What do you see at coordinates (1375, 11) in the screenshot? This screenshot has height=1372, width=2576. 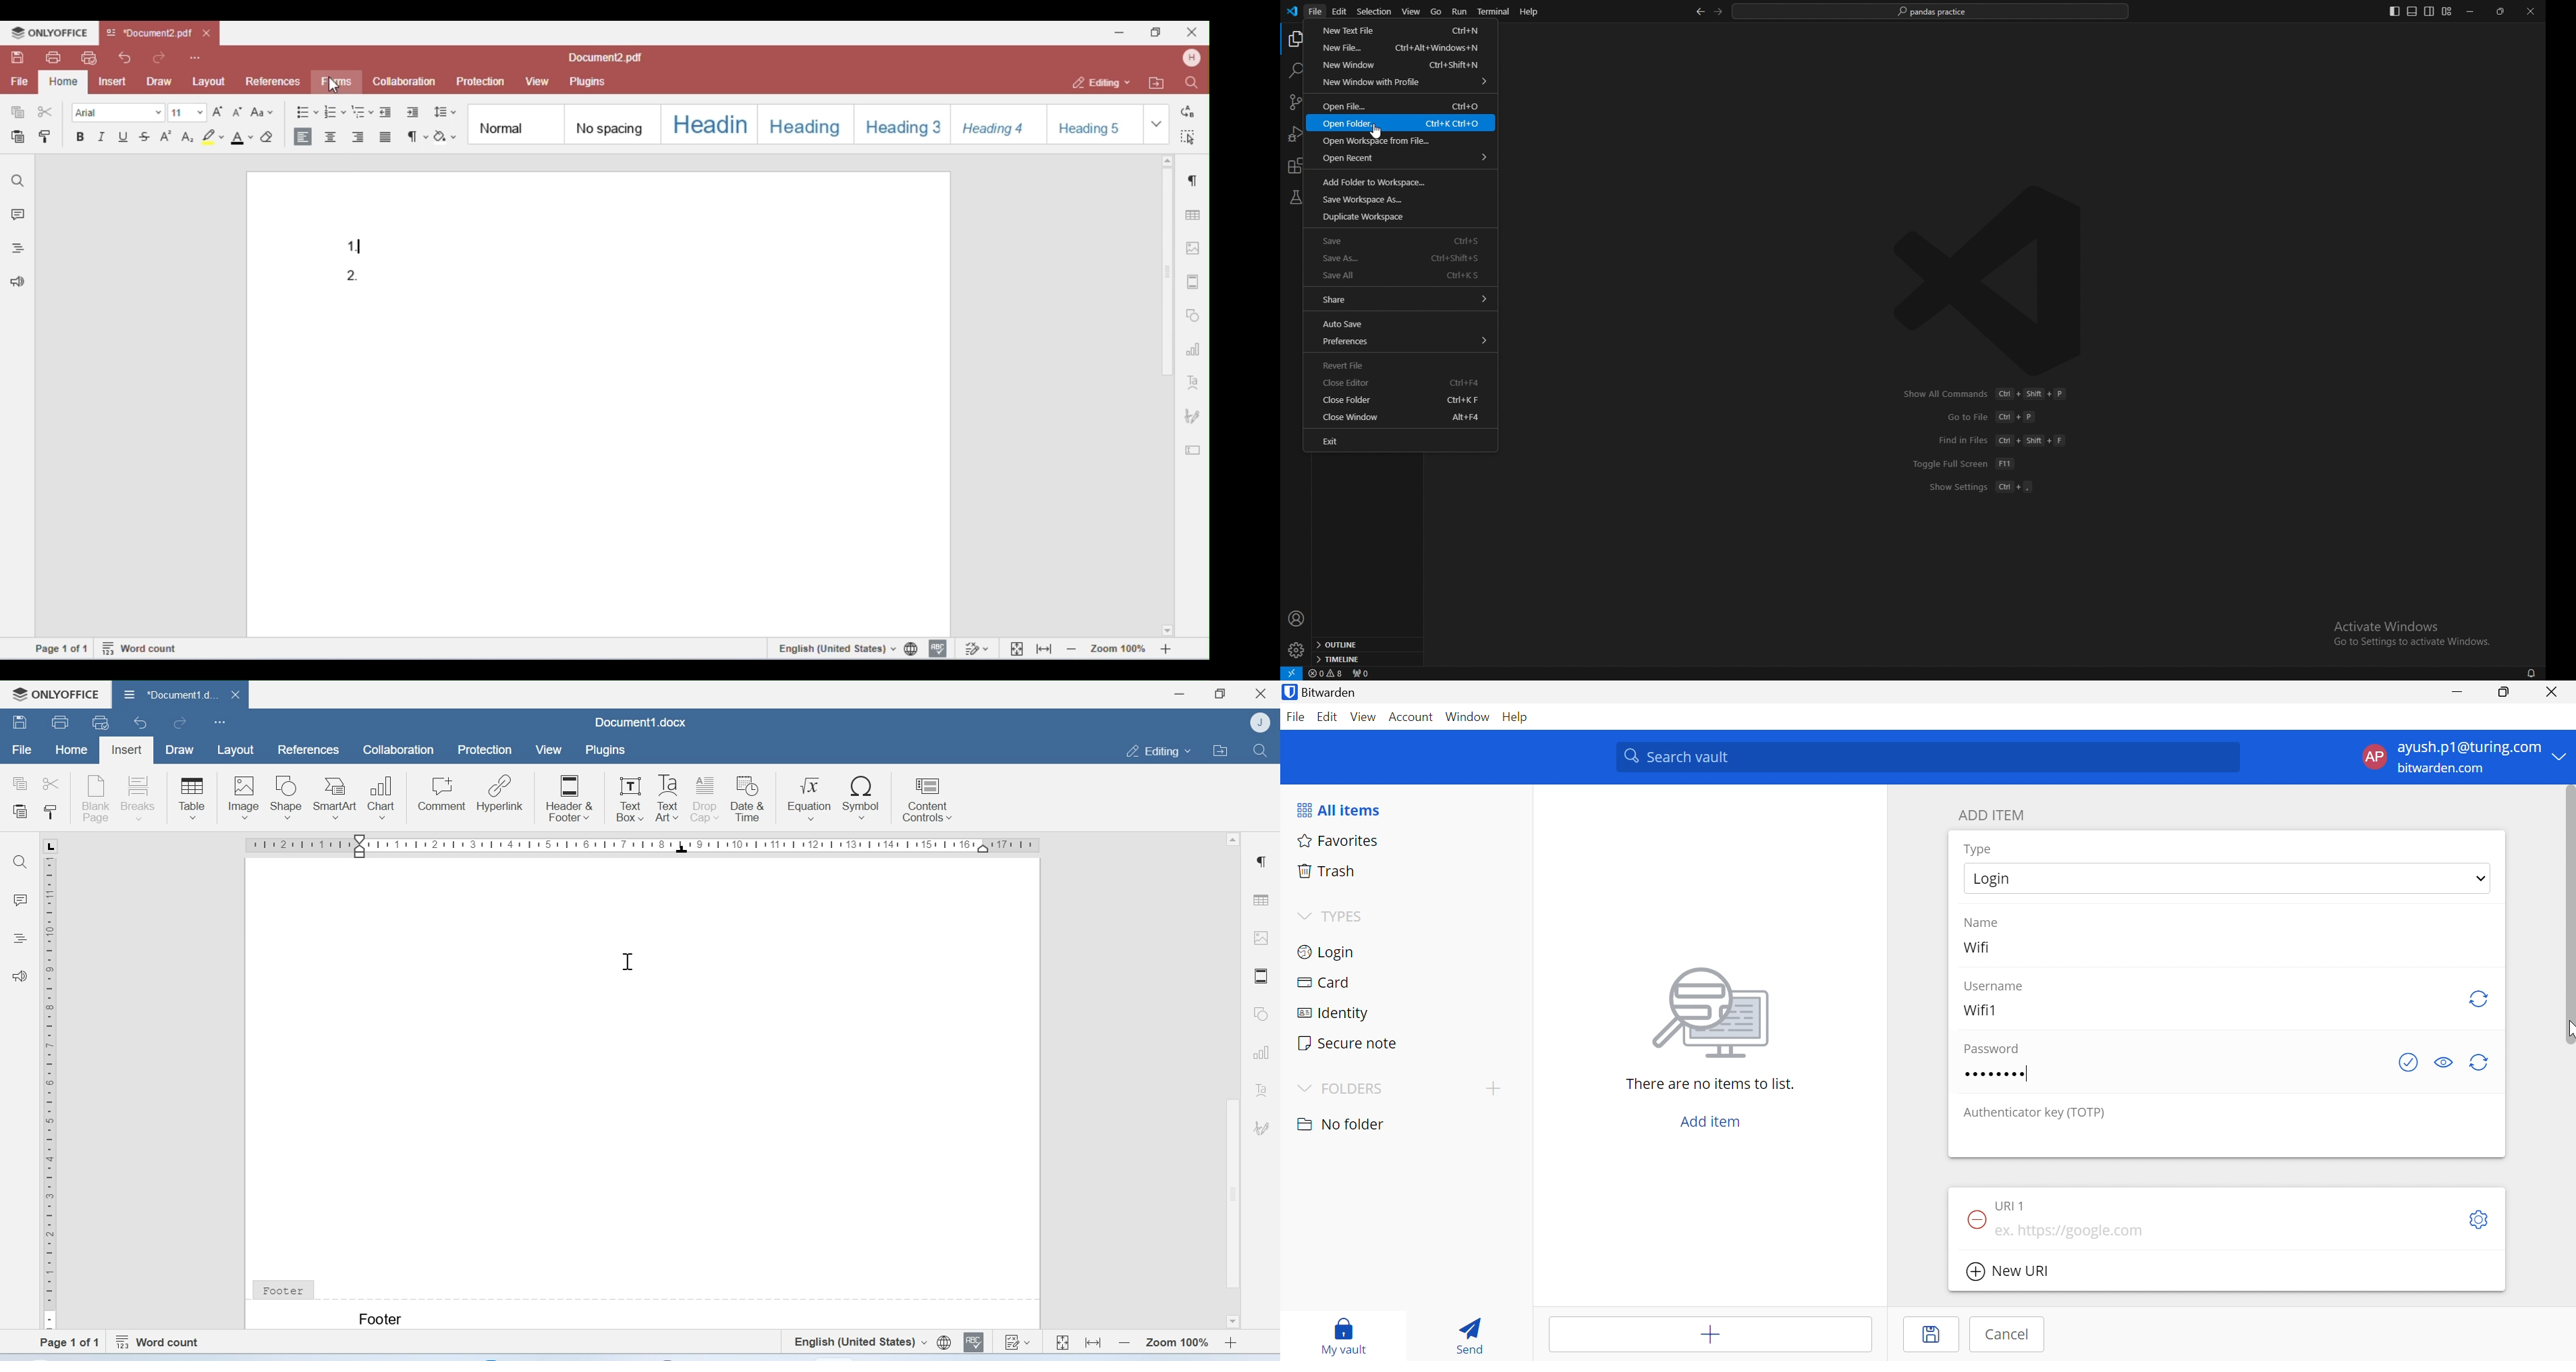 I see `selection` at bounding box center [1375, 11].